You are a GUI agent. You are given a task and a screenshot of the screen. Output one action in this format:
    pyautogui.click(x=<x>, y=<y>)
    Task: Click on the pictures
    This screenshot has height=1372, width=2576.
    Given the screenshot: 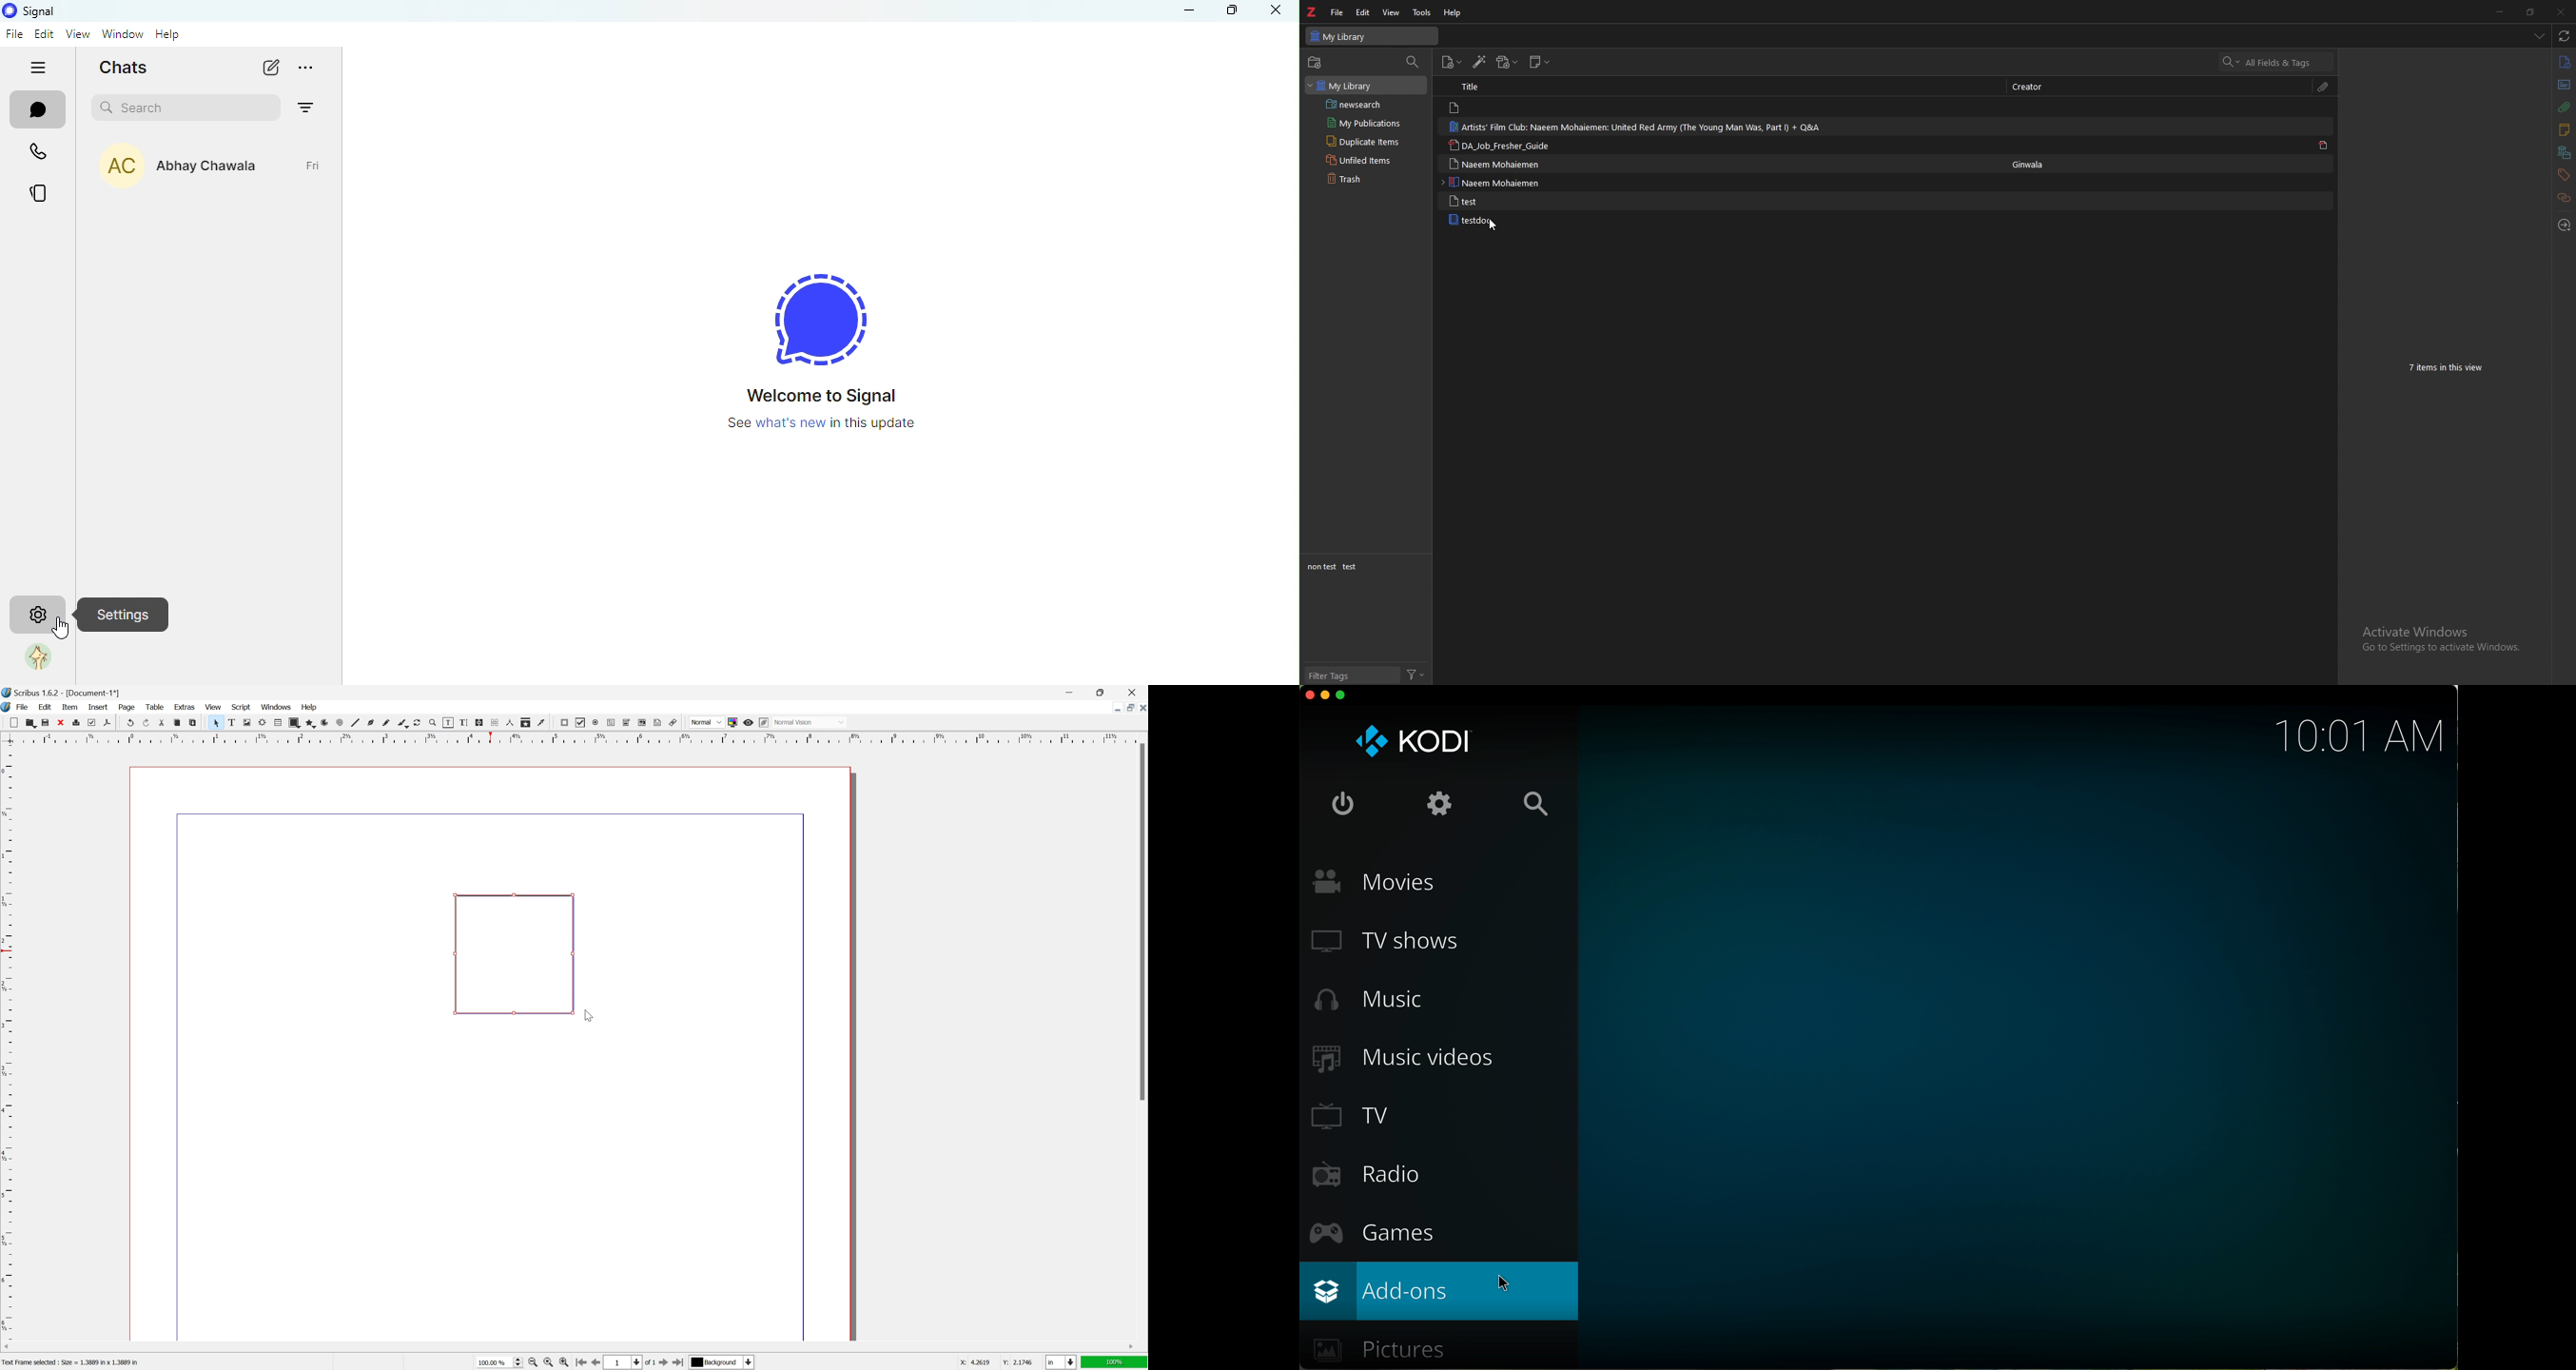 What is the action you would take?
    pyautogui.click(x=1376, y=1349)
    